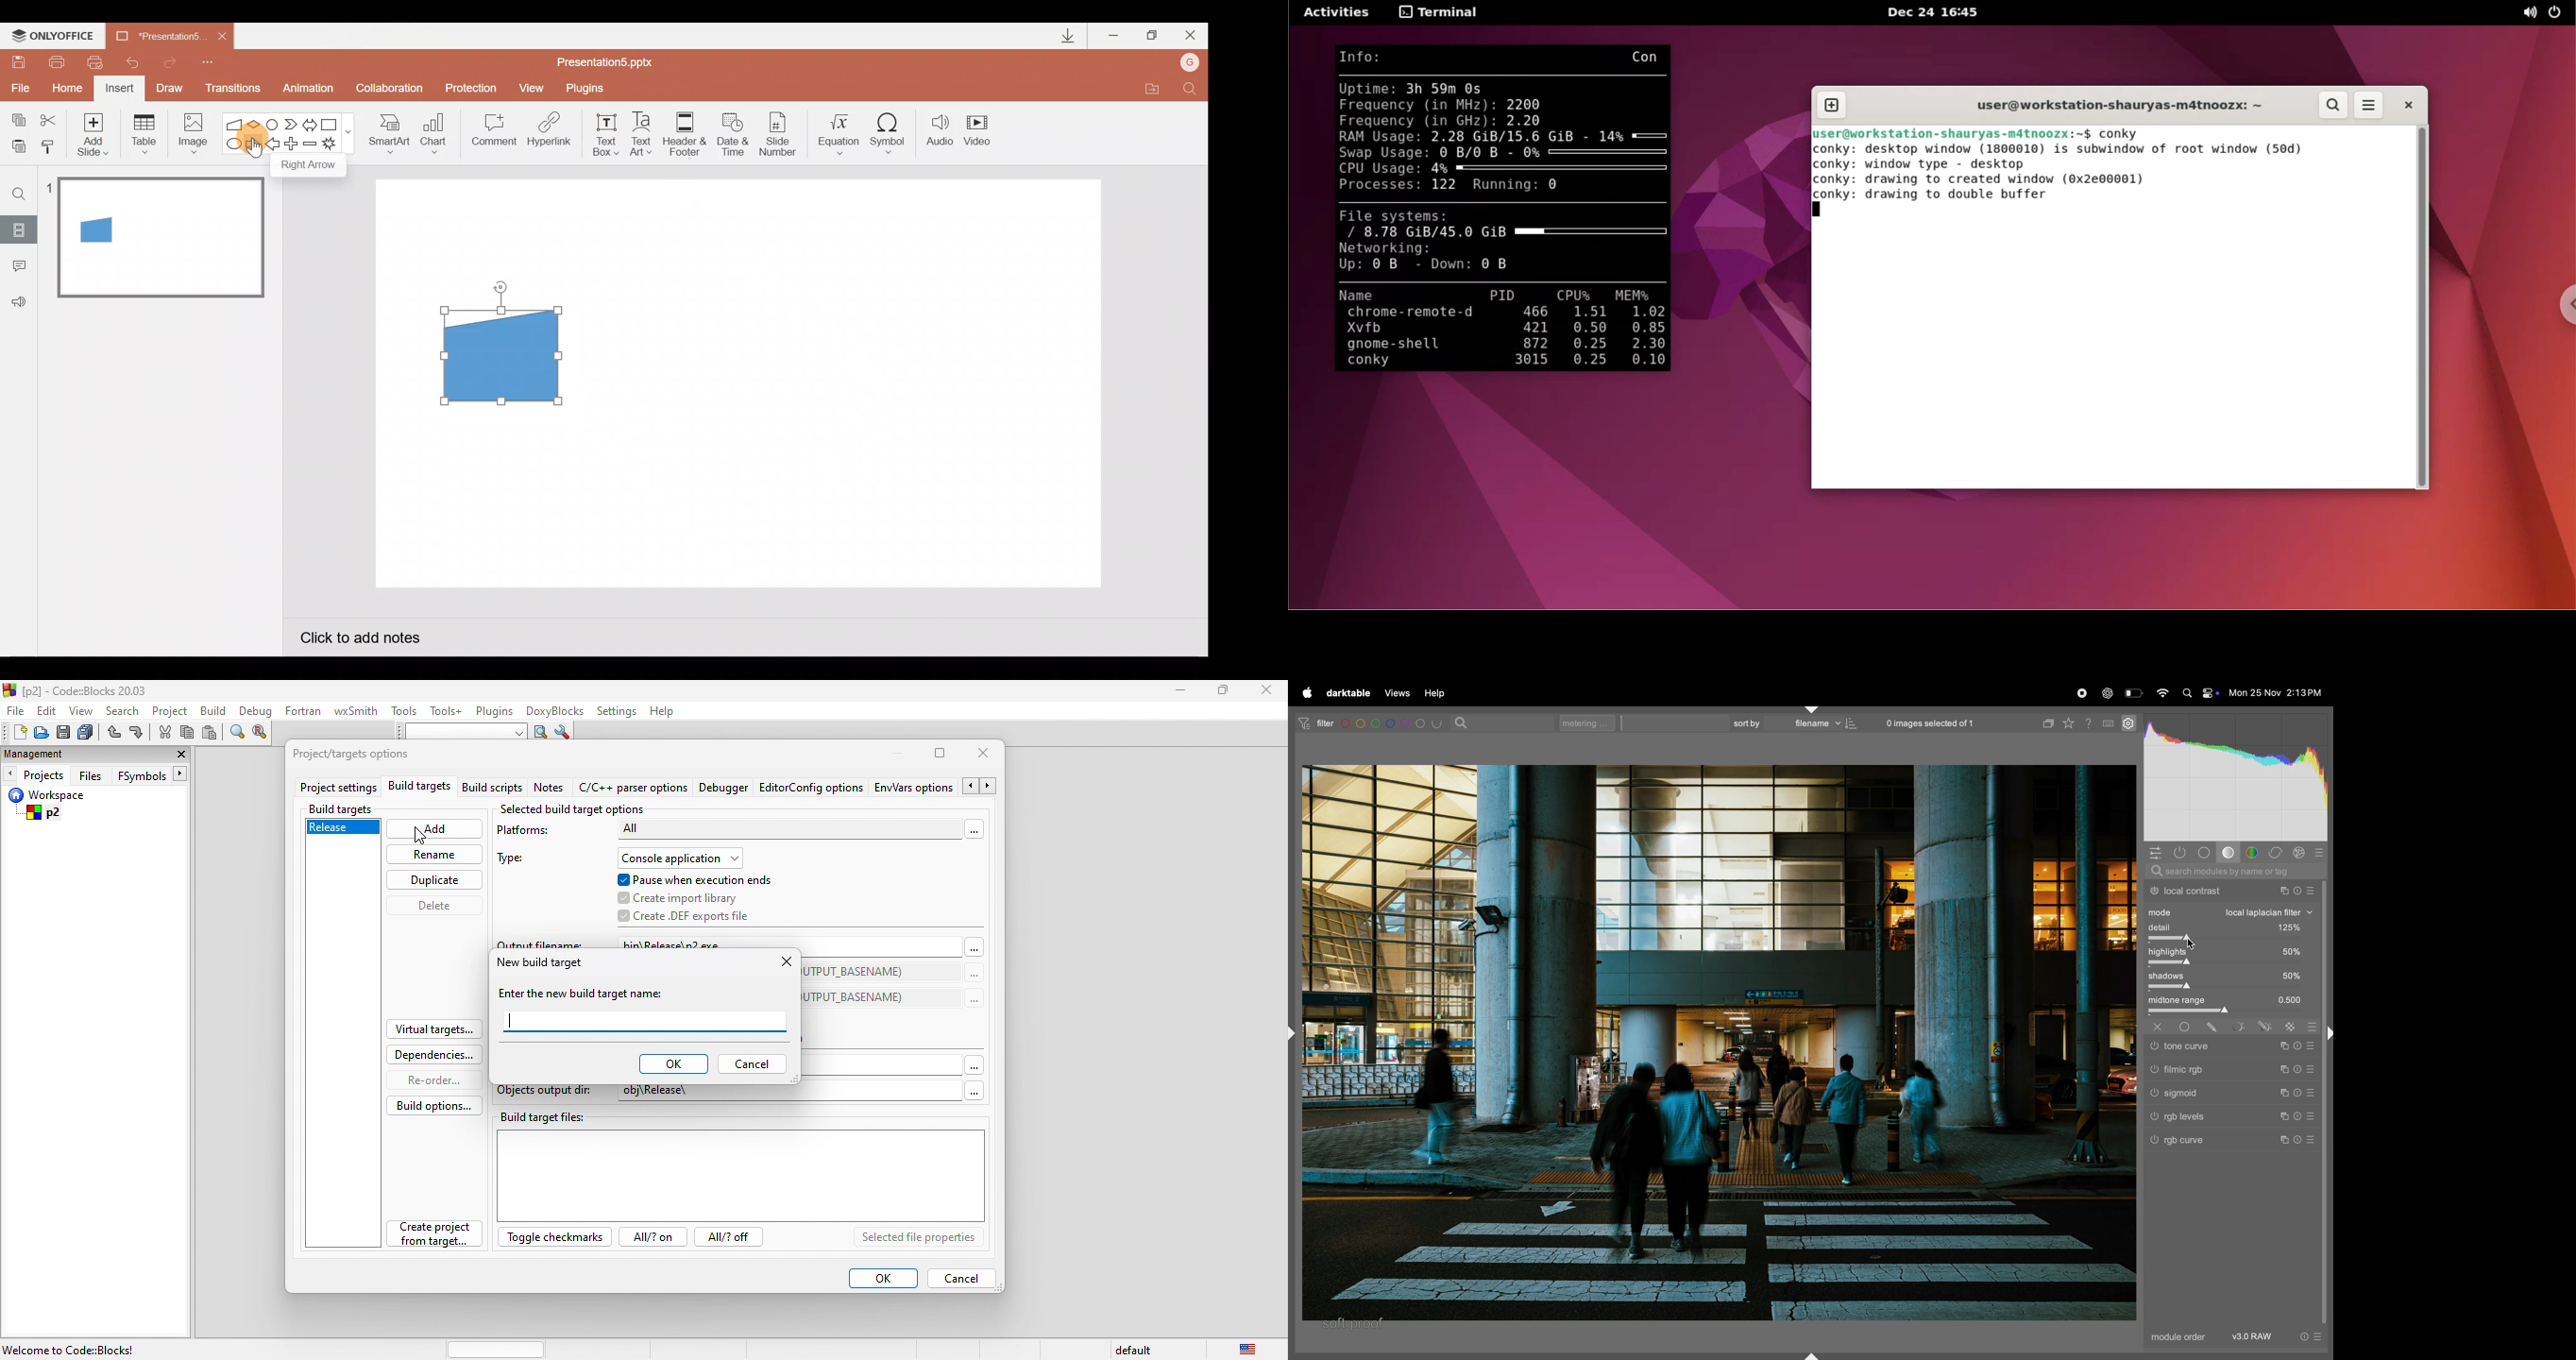  Describe the element at coordinates (2327, 1036) in the screenshot. I see `shift+ctrl+r` at that location.